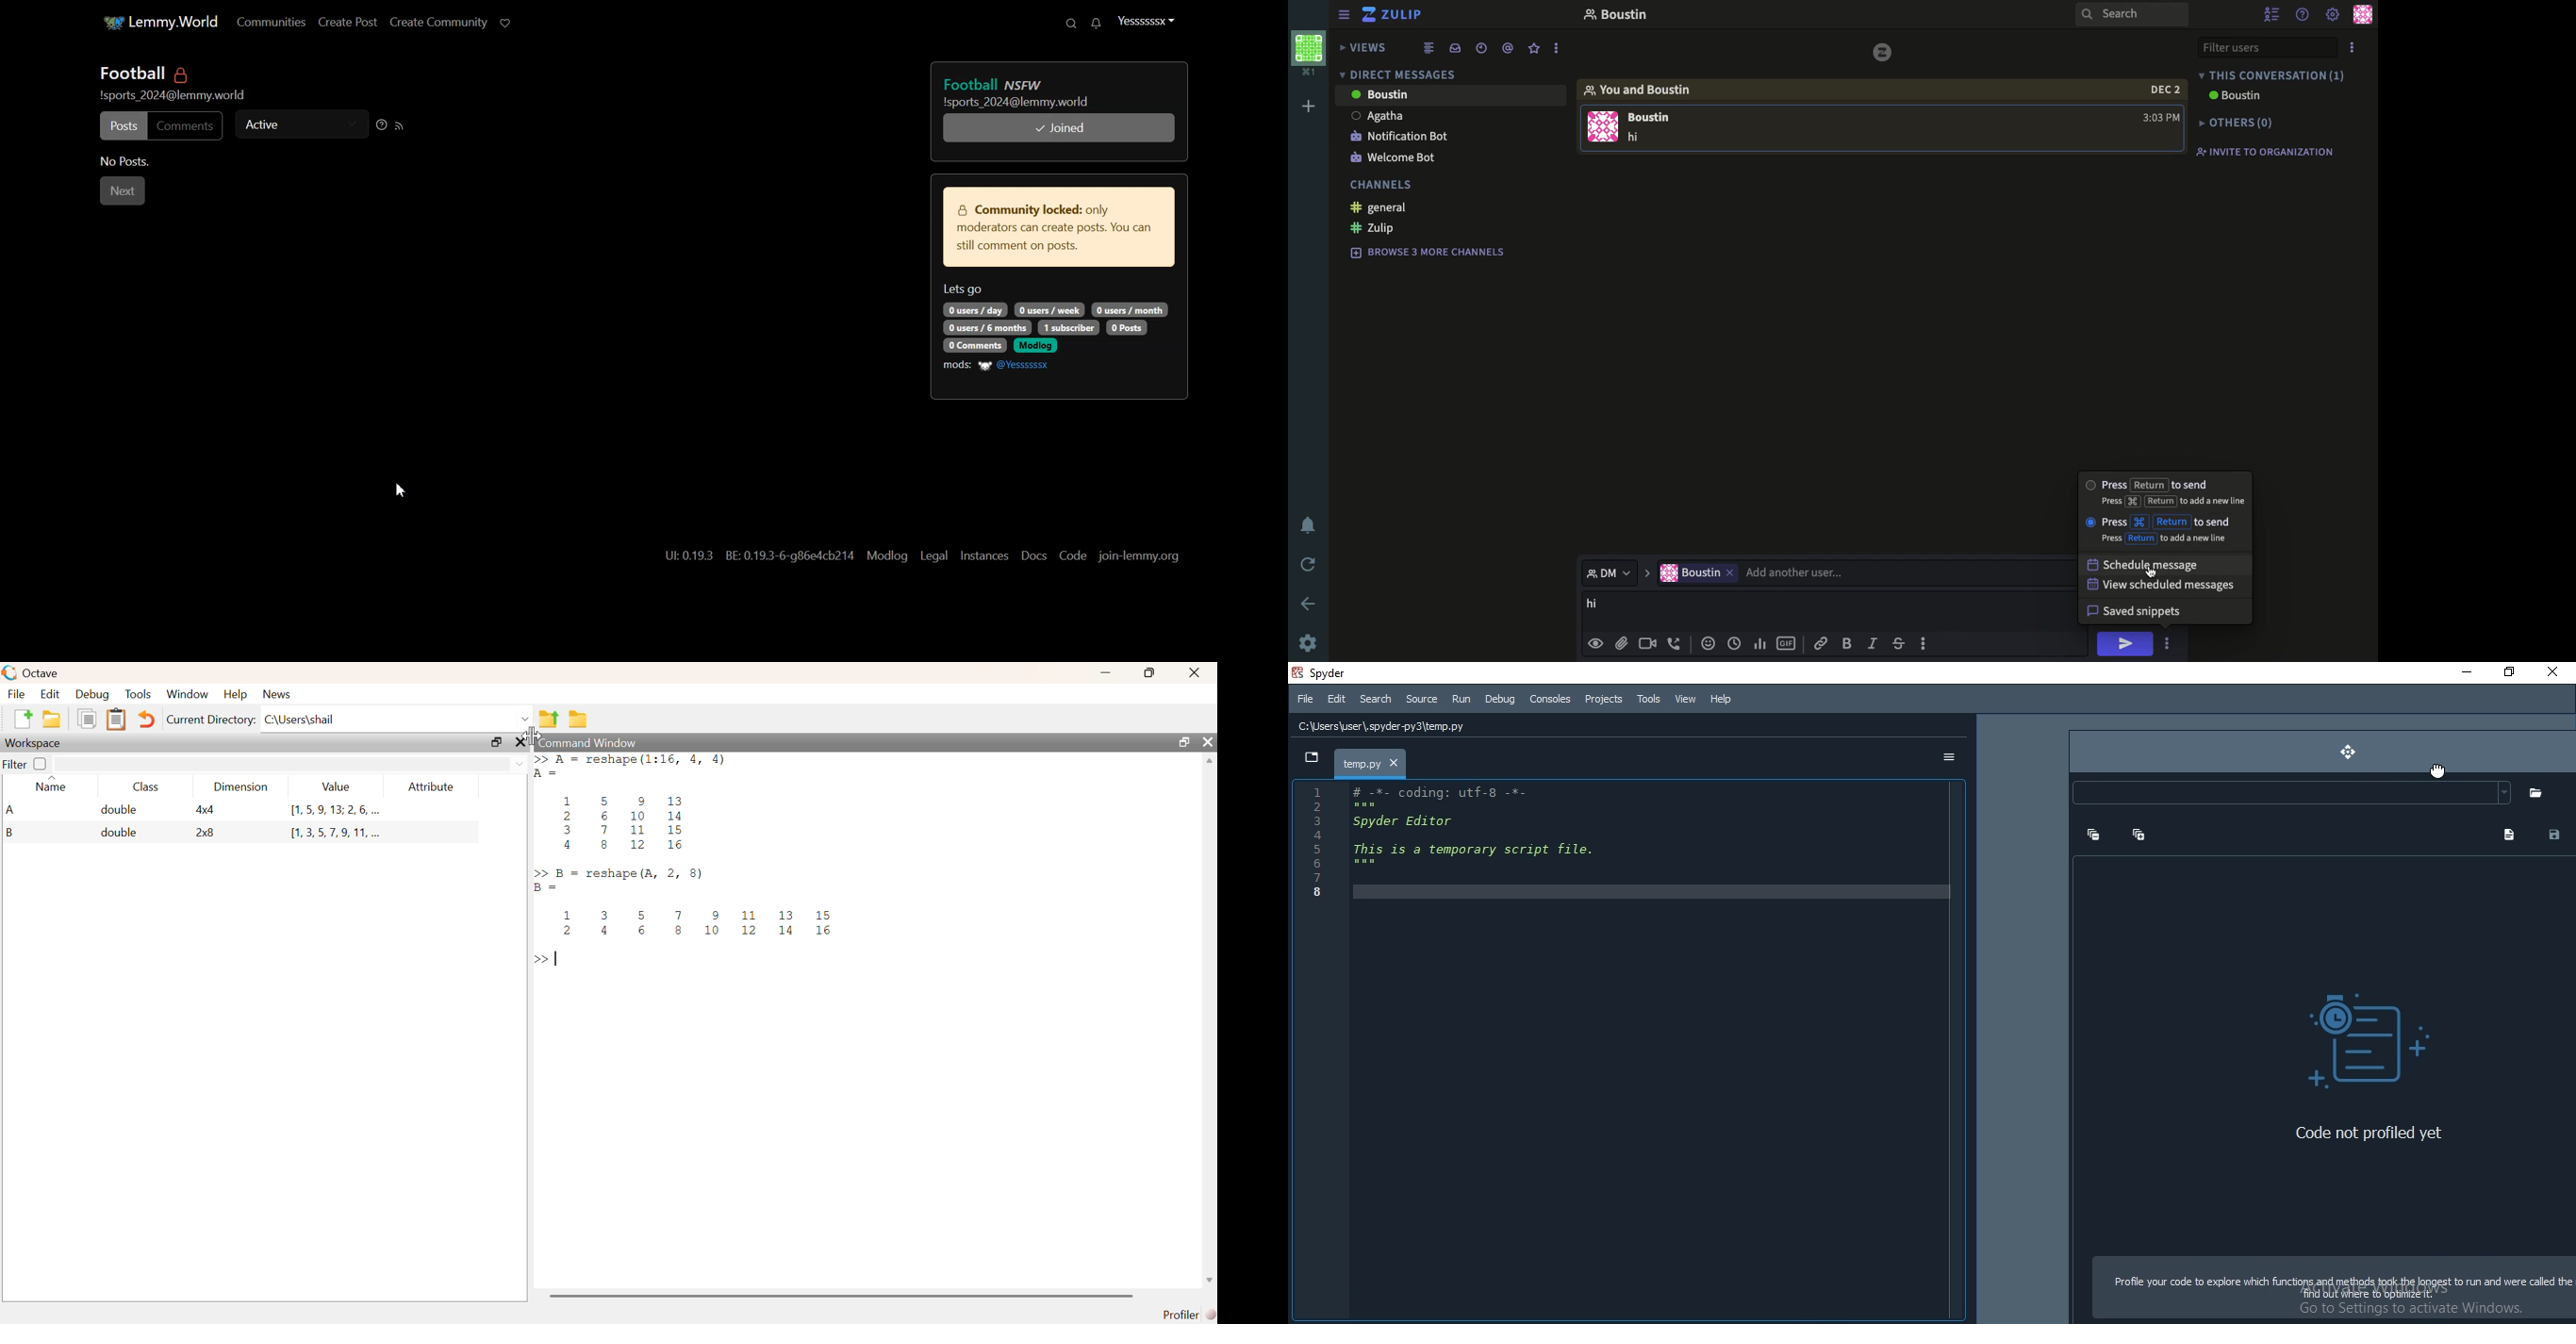 Image resolution: width=2576 pixels, height=1344 pixels. Describe the element at coordinates (1691, 573) in the screenshot. I see `current user "Boustin"` at that location.